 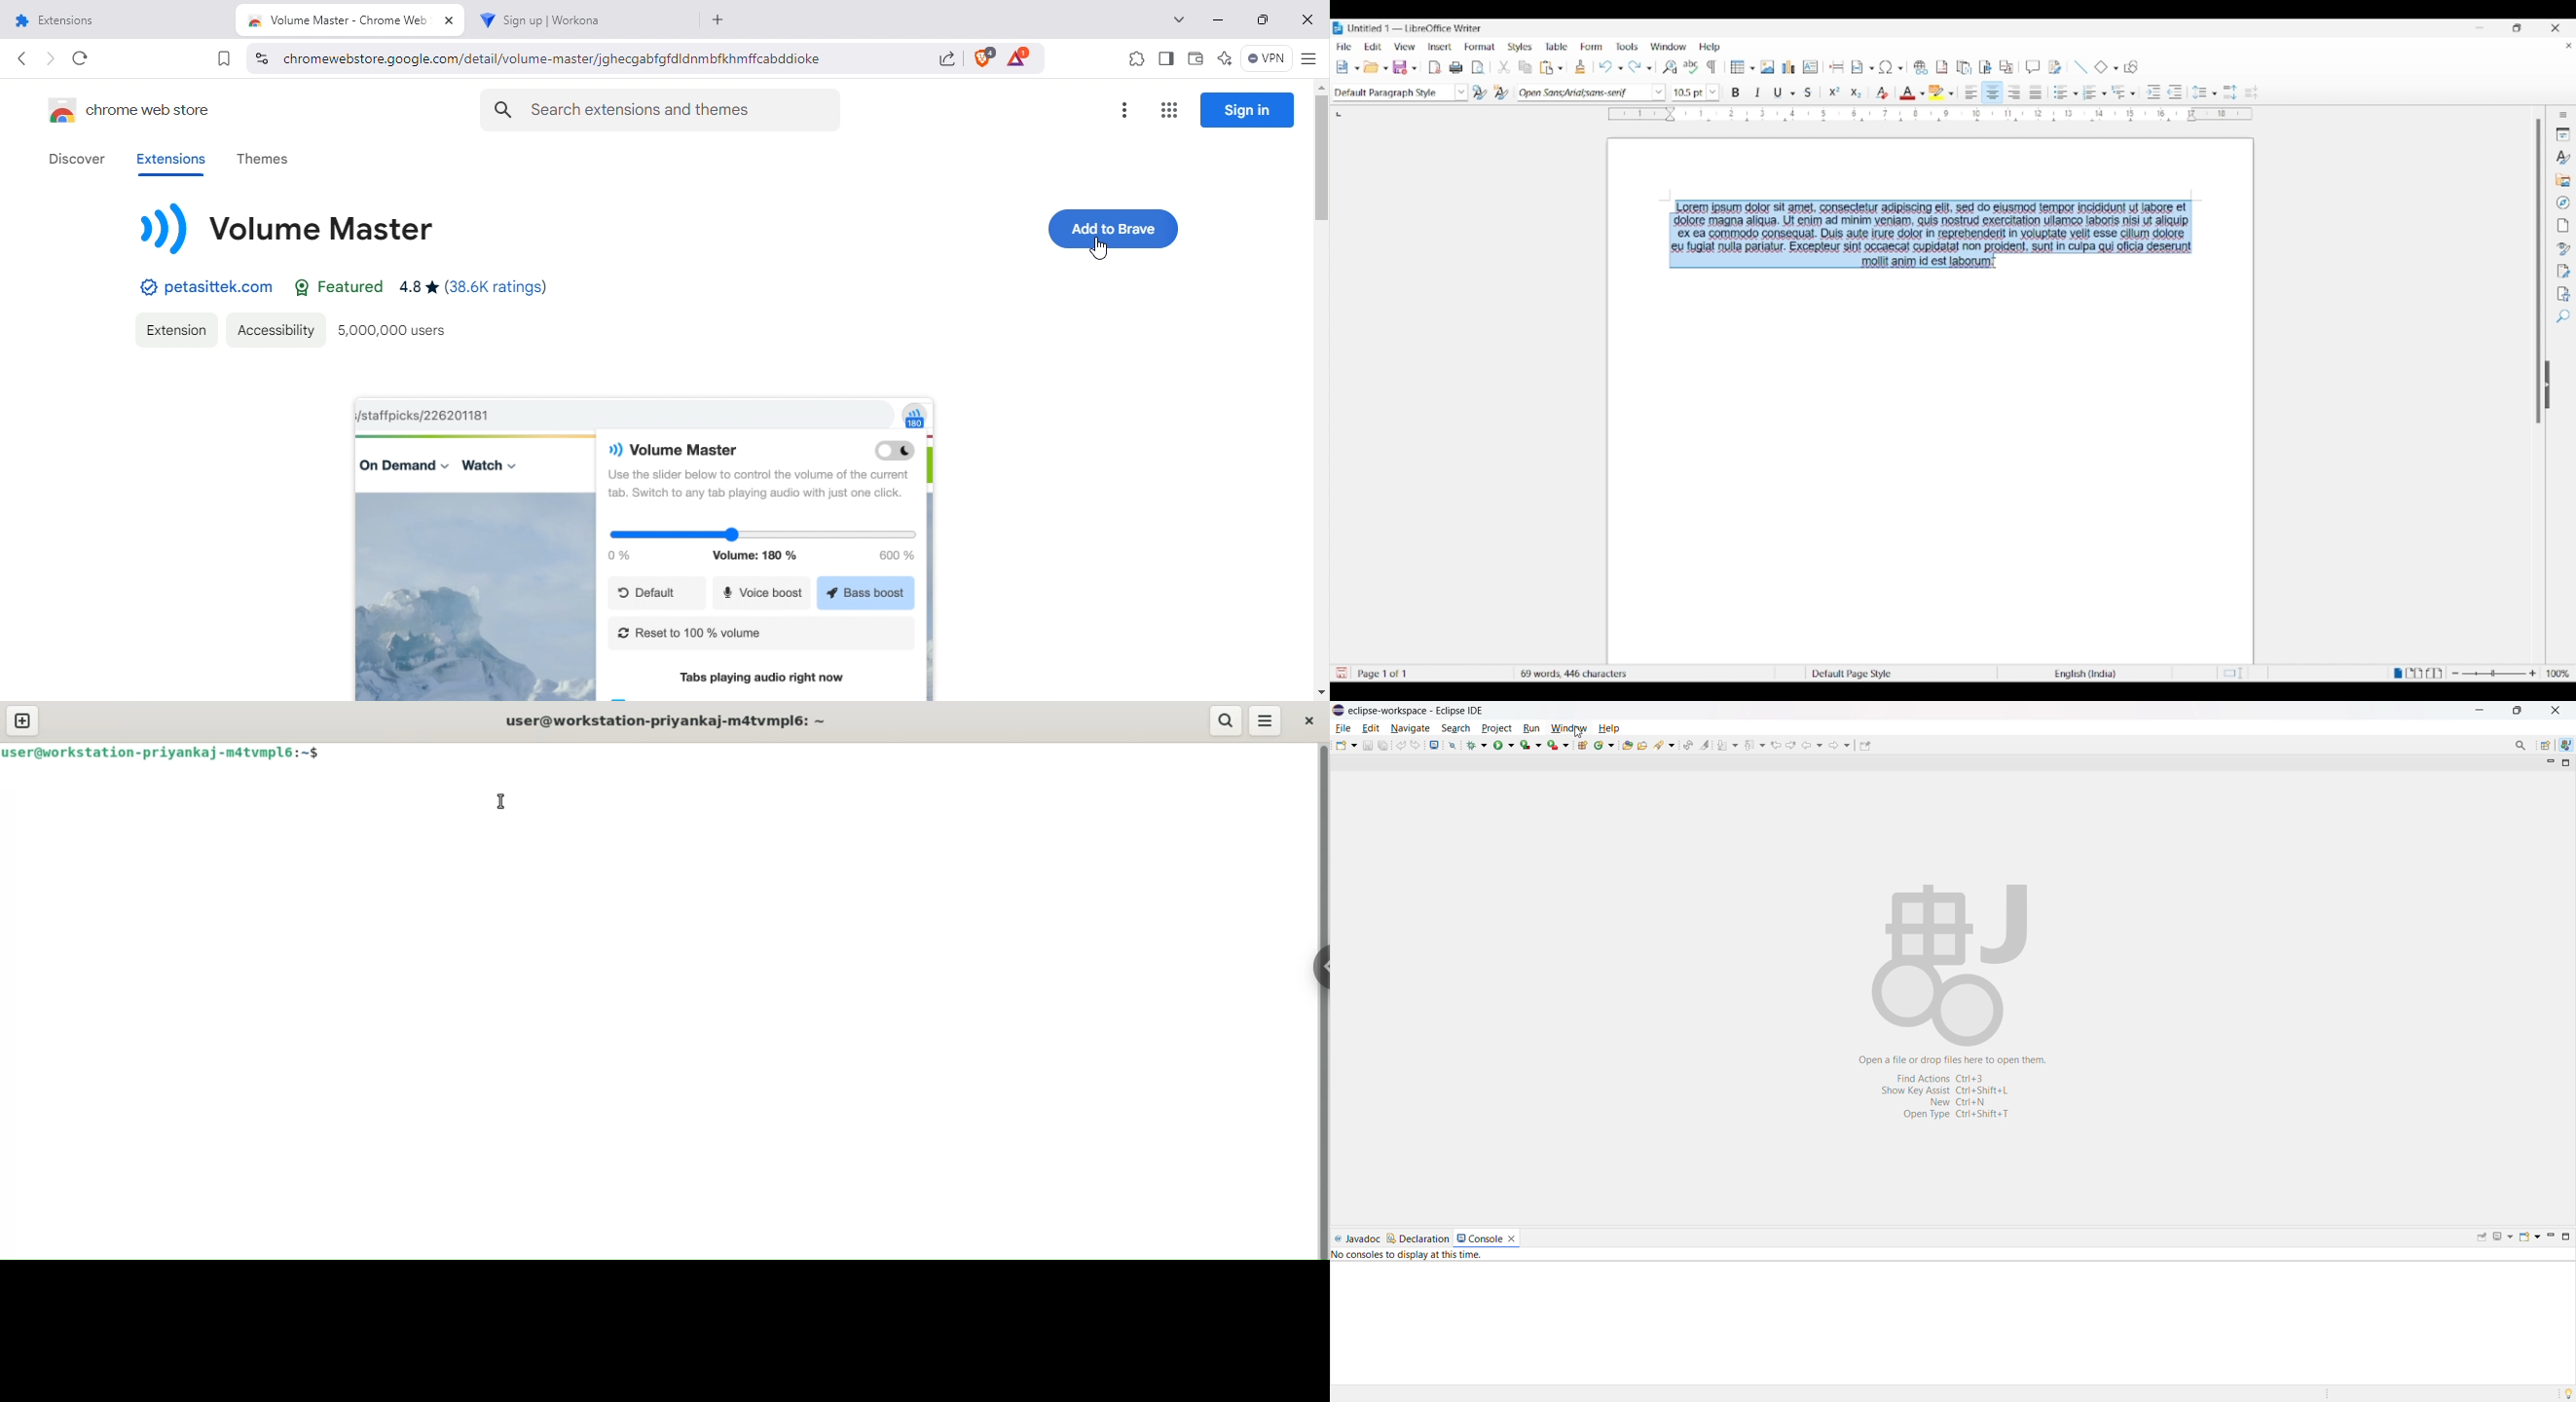 I want to click on Open a file or drop files here to open them., so click(x=1954, y=1061).